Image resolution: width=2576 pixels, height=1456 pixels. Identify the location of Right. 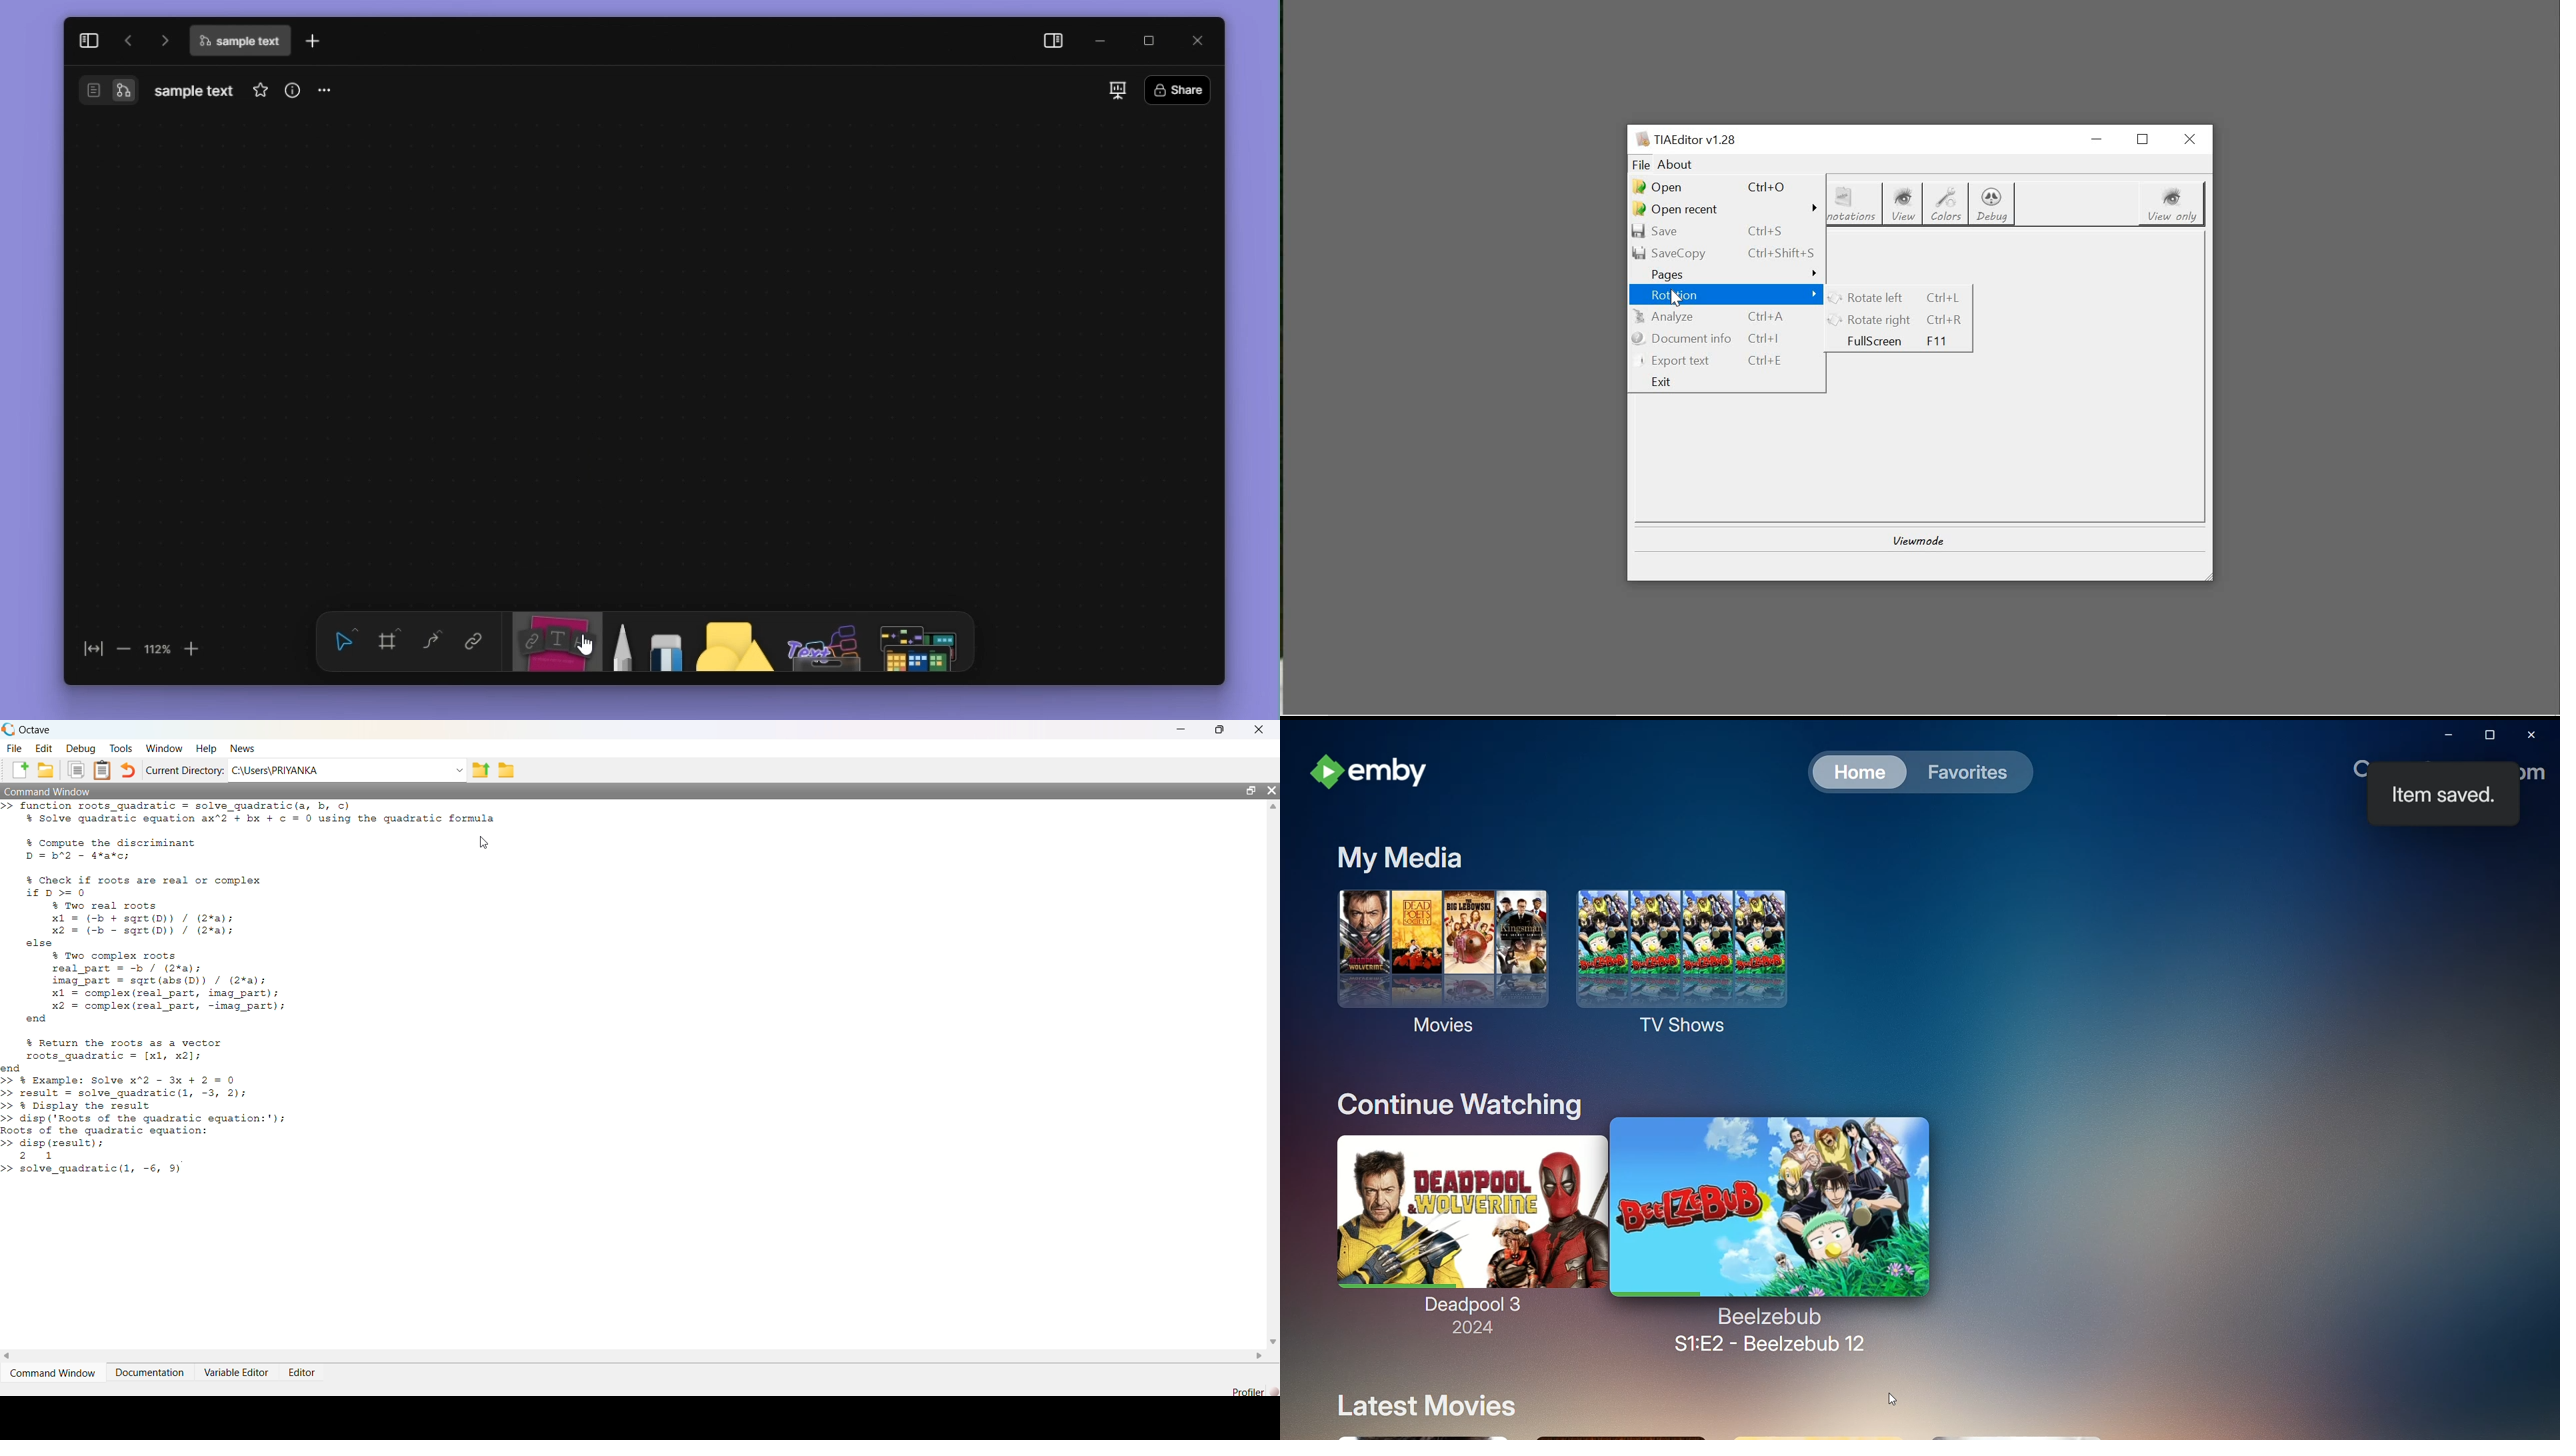
(1257, 1355).